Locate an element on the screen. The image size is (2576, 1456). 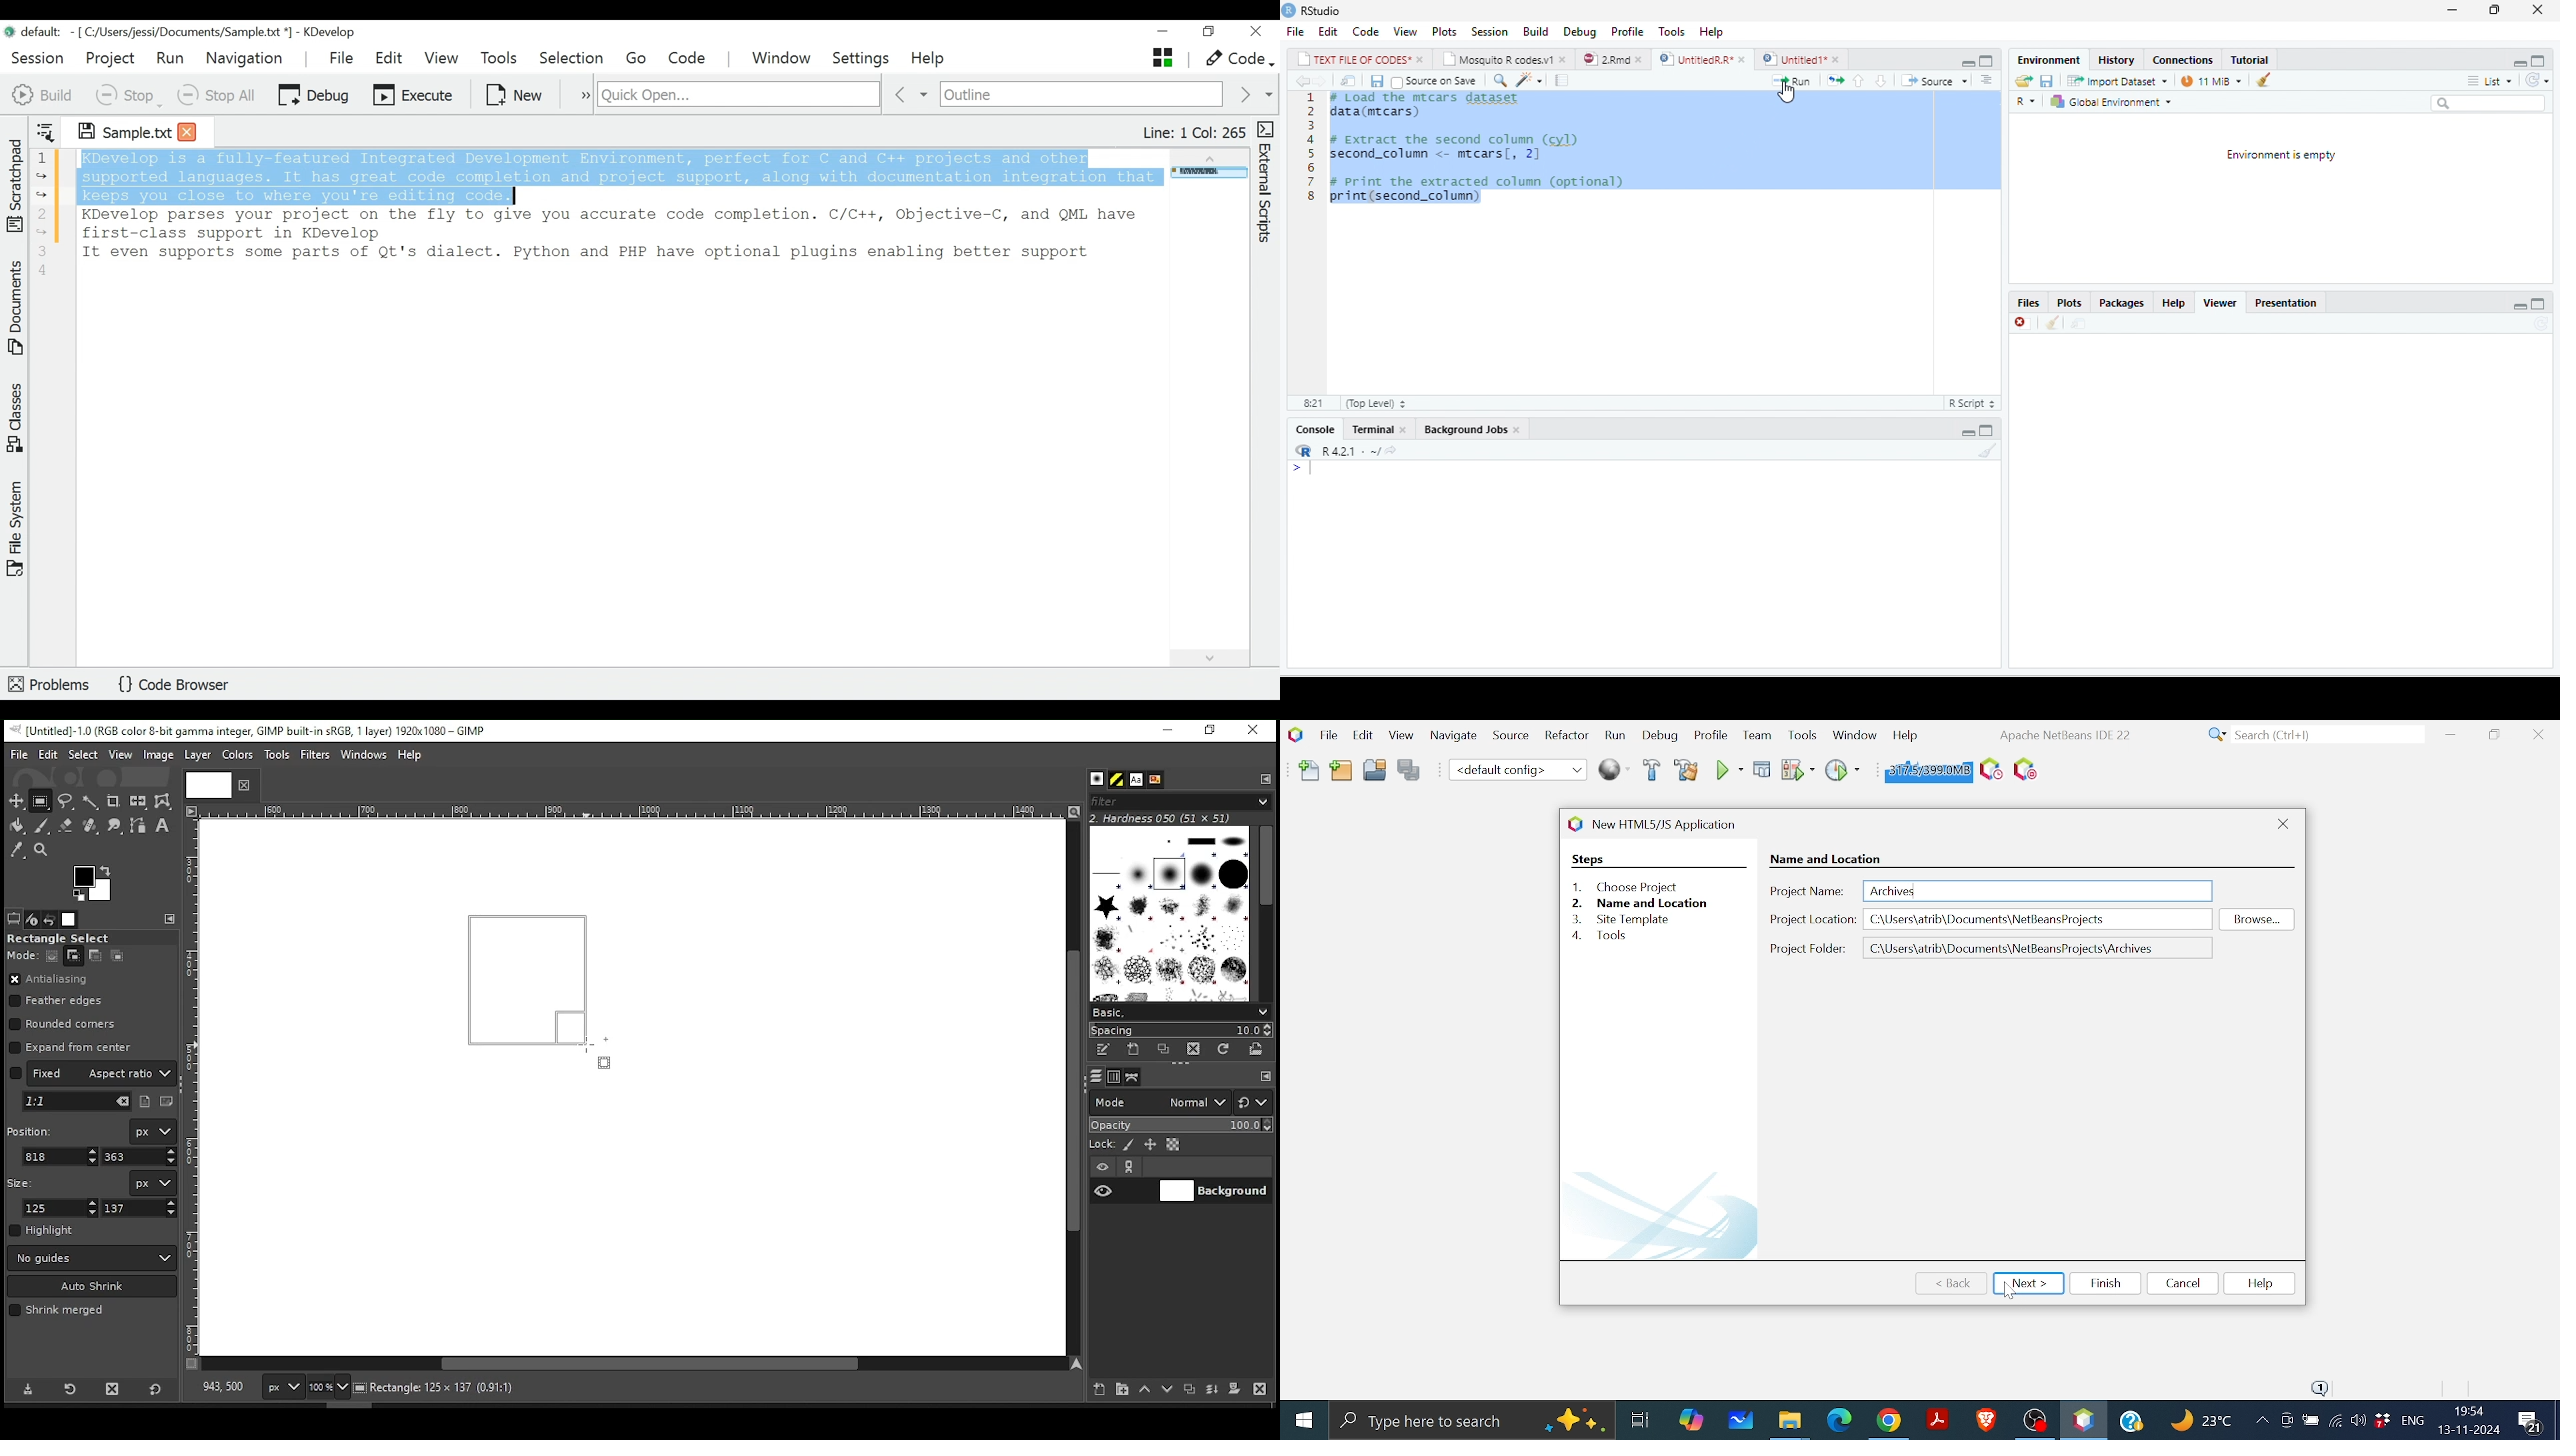
Tutorial is located at coordinates (2248, 58).